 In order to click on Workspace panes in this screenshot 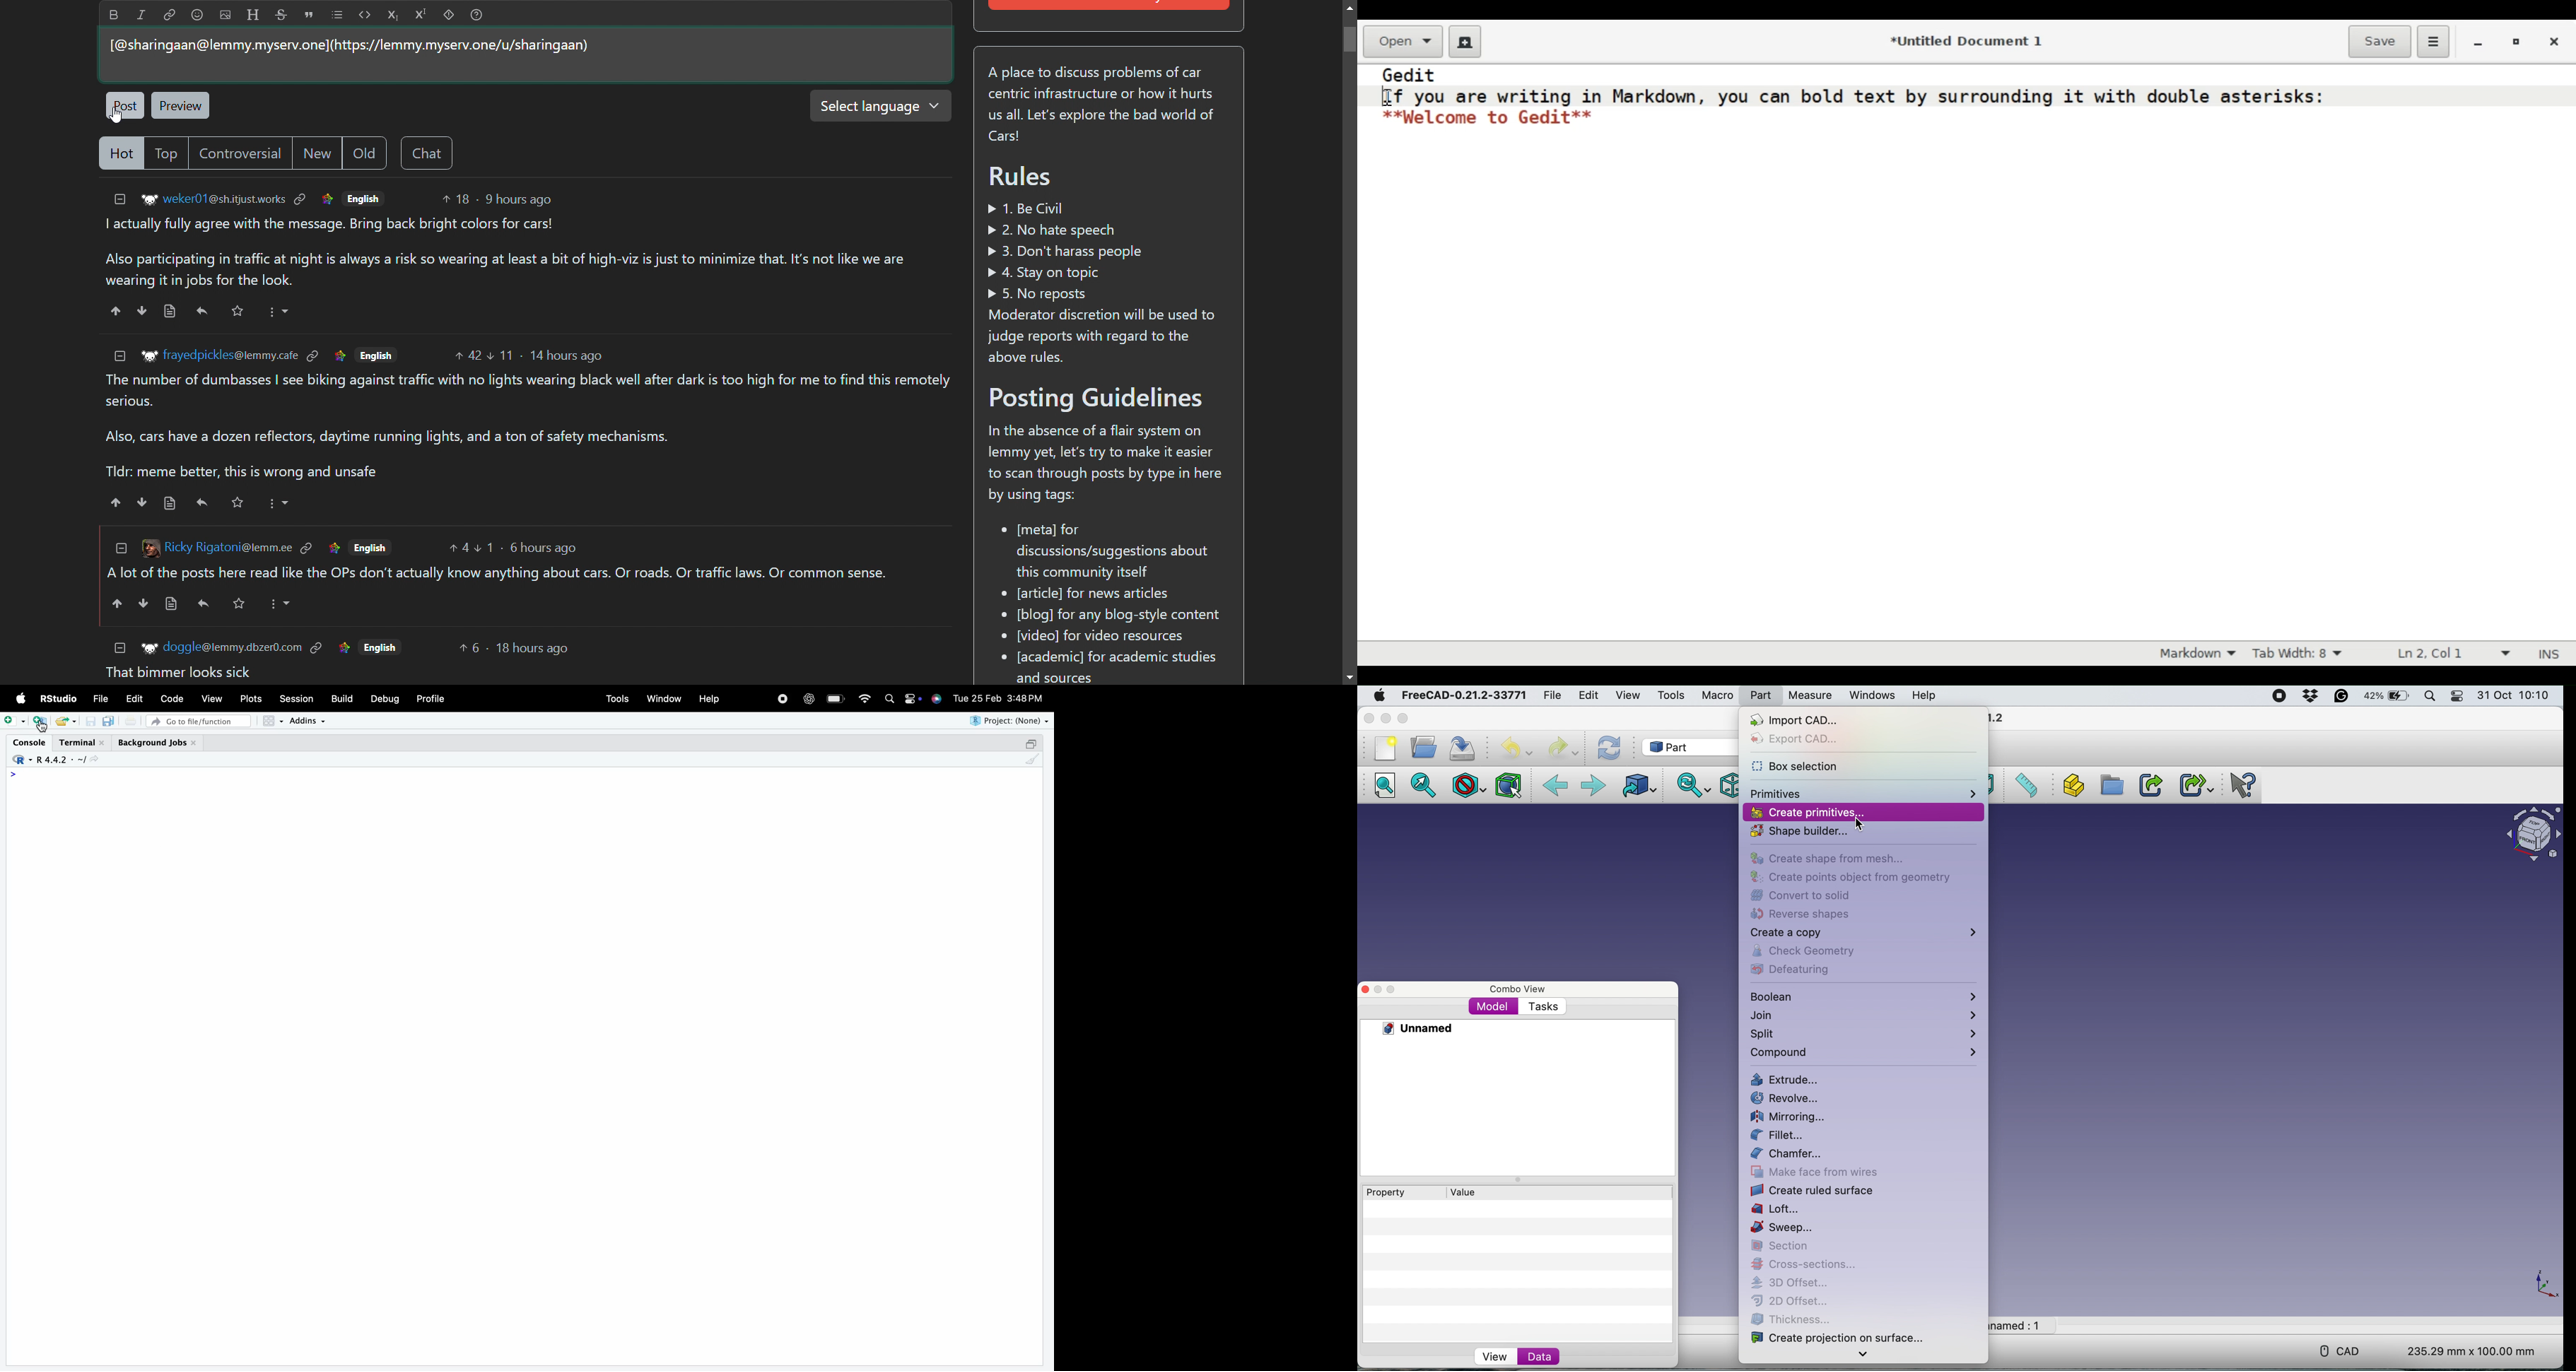, I will do `click(273, 721)`.